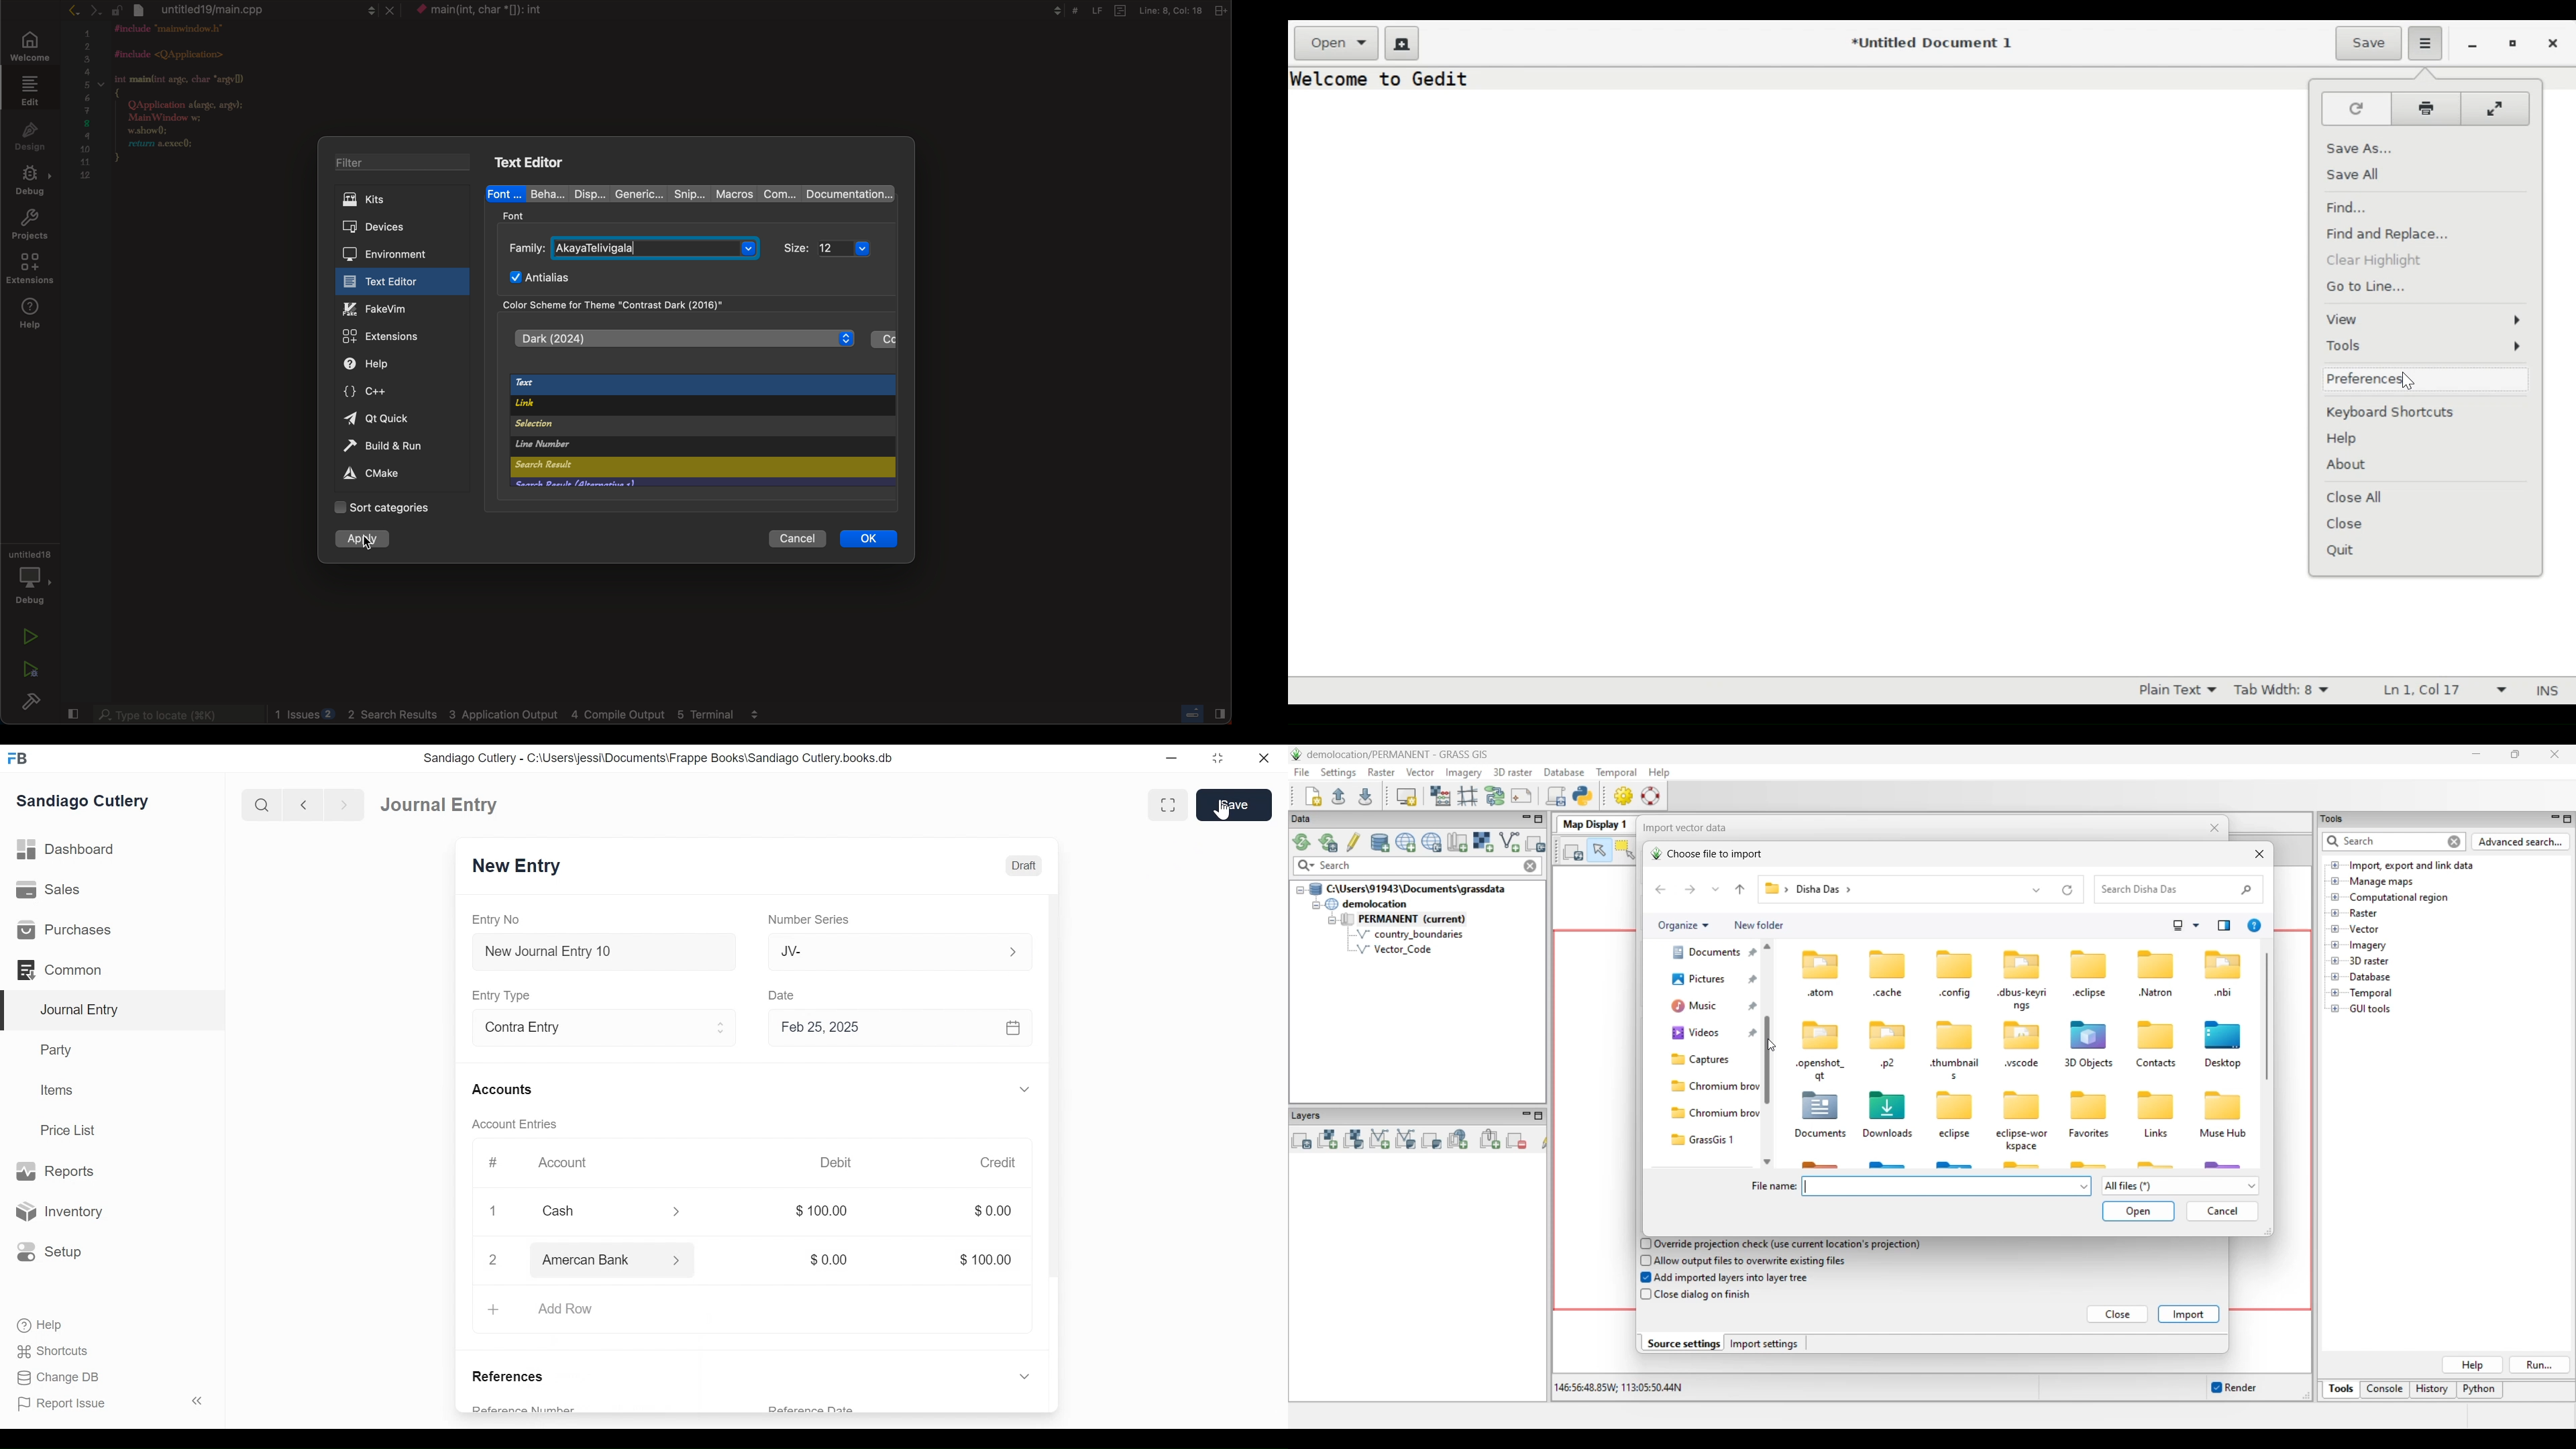 This screenshot has height=1456, width=2576. I want to click on #, so click(496, 1161).